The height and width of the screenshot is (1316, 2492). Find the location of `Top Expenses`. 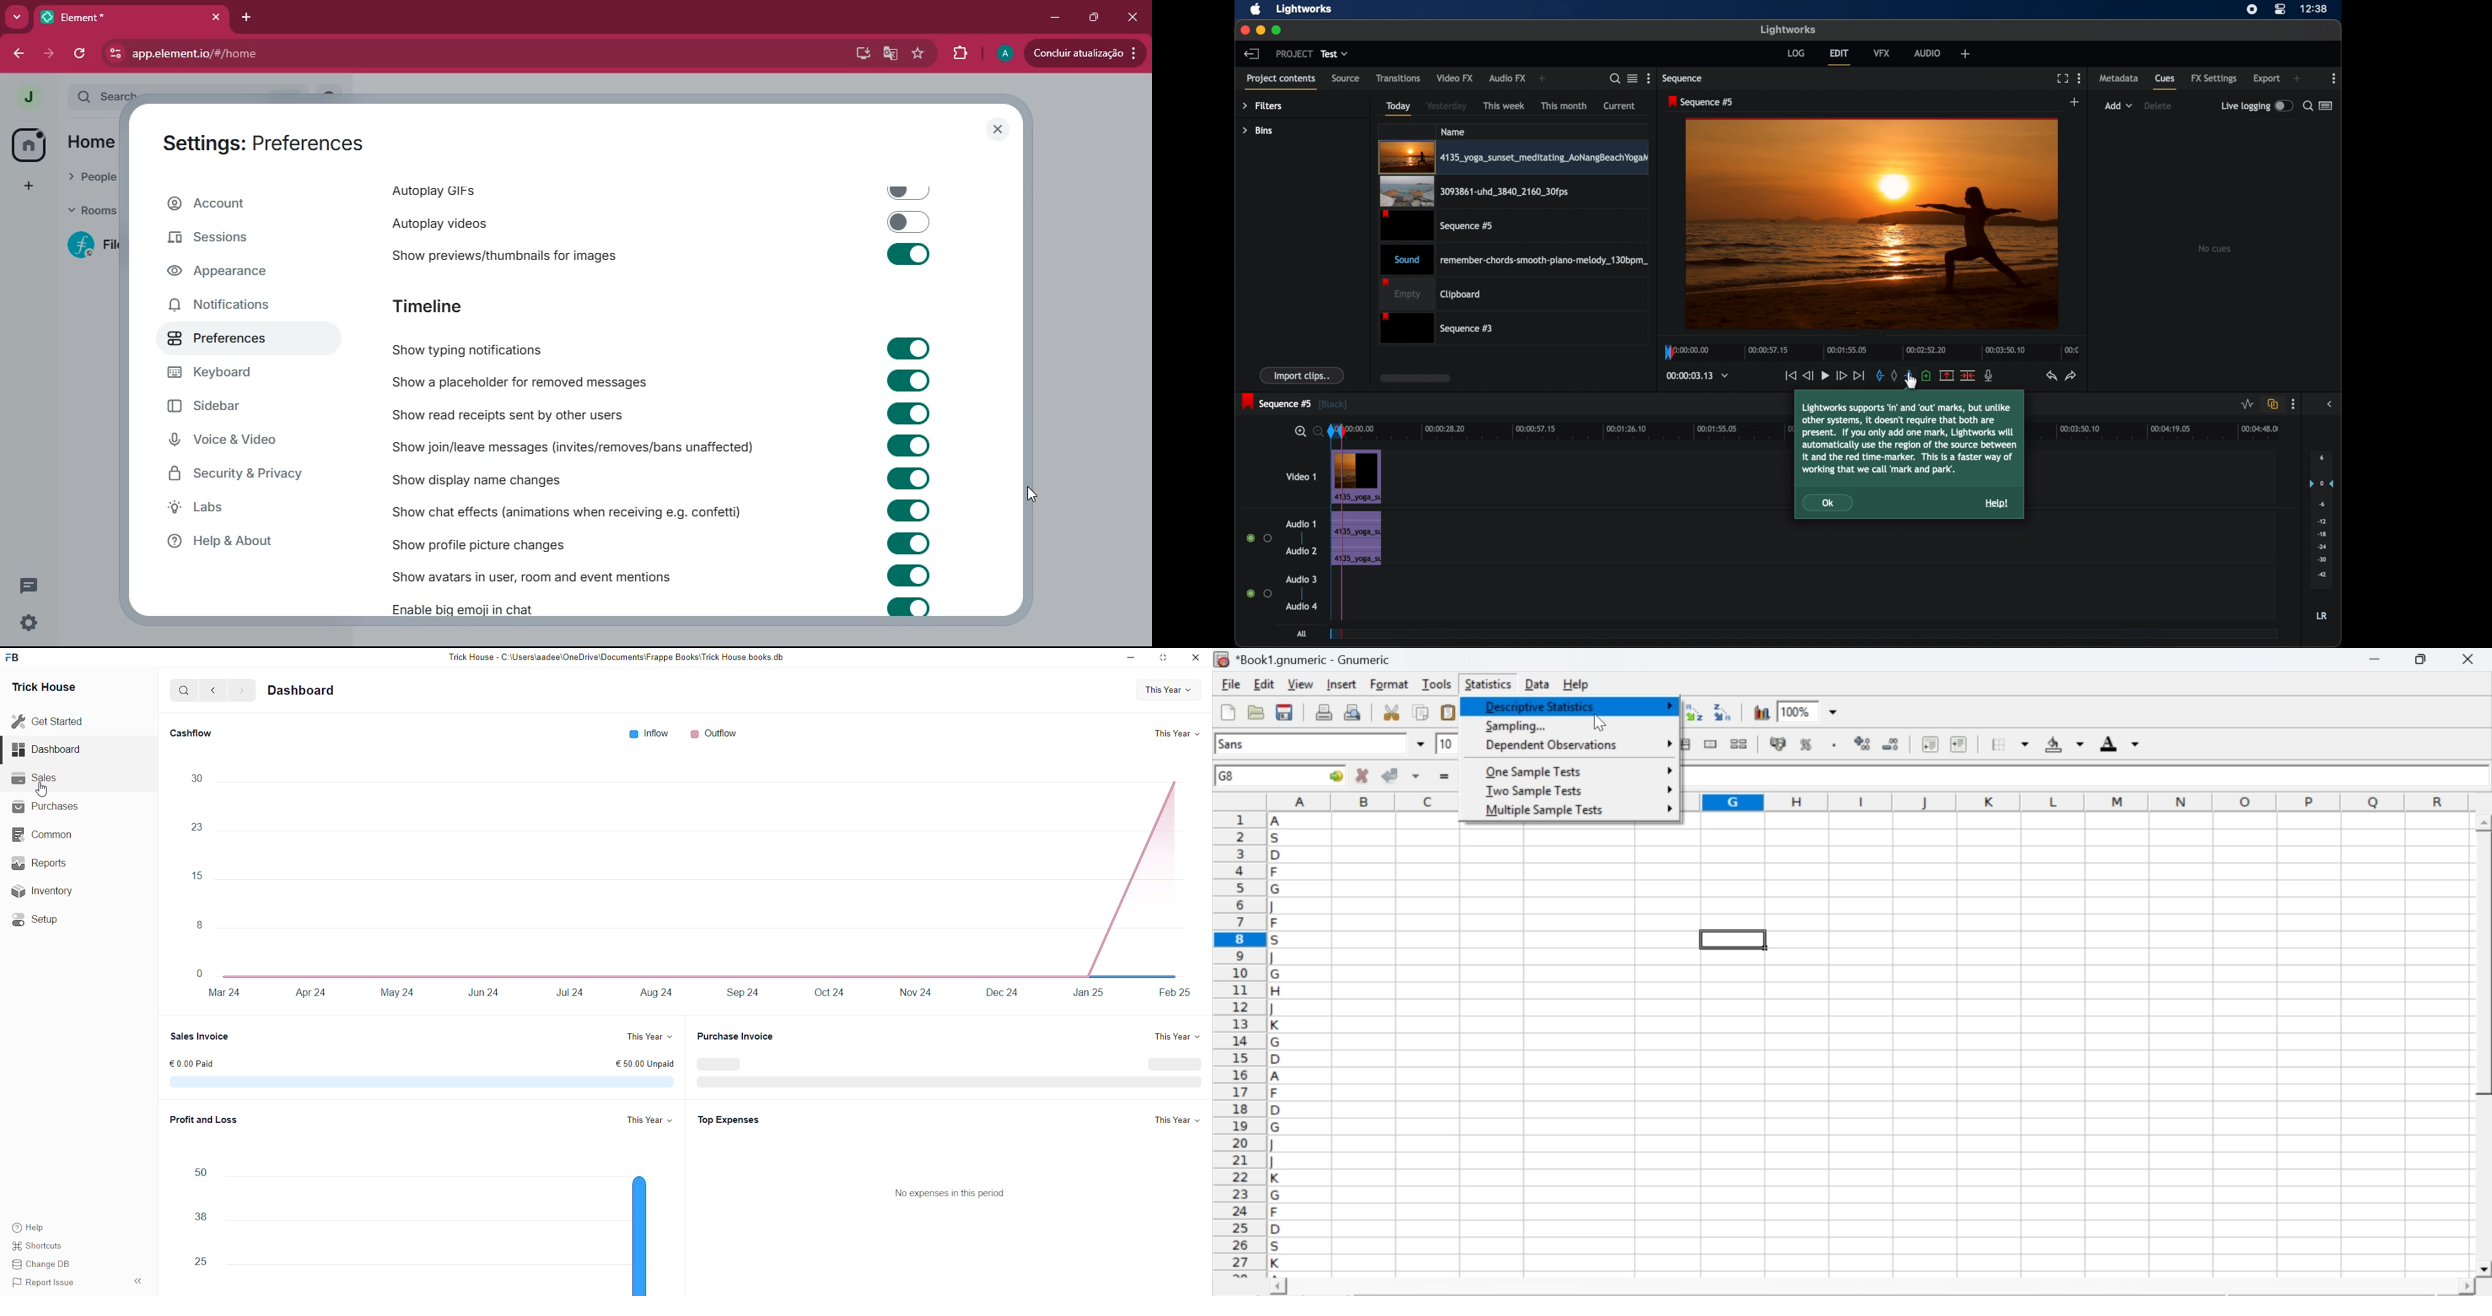

Top Expenses is located at coordinates (731, 1122).